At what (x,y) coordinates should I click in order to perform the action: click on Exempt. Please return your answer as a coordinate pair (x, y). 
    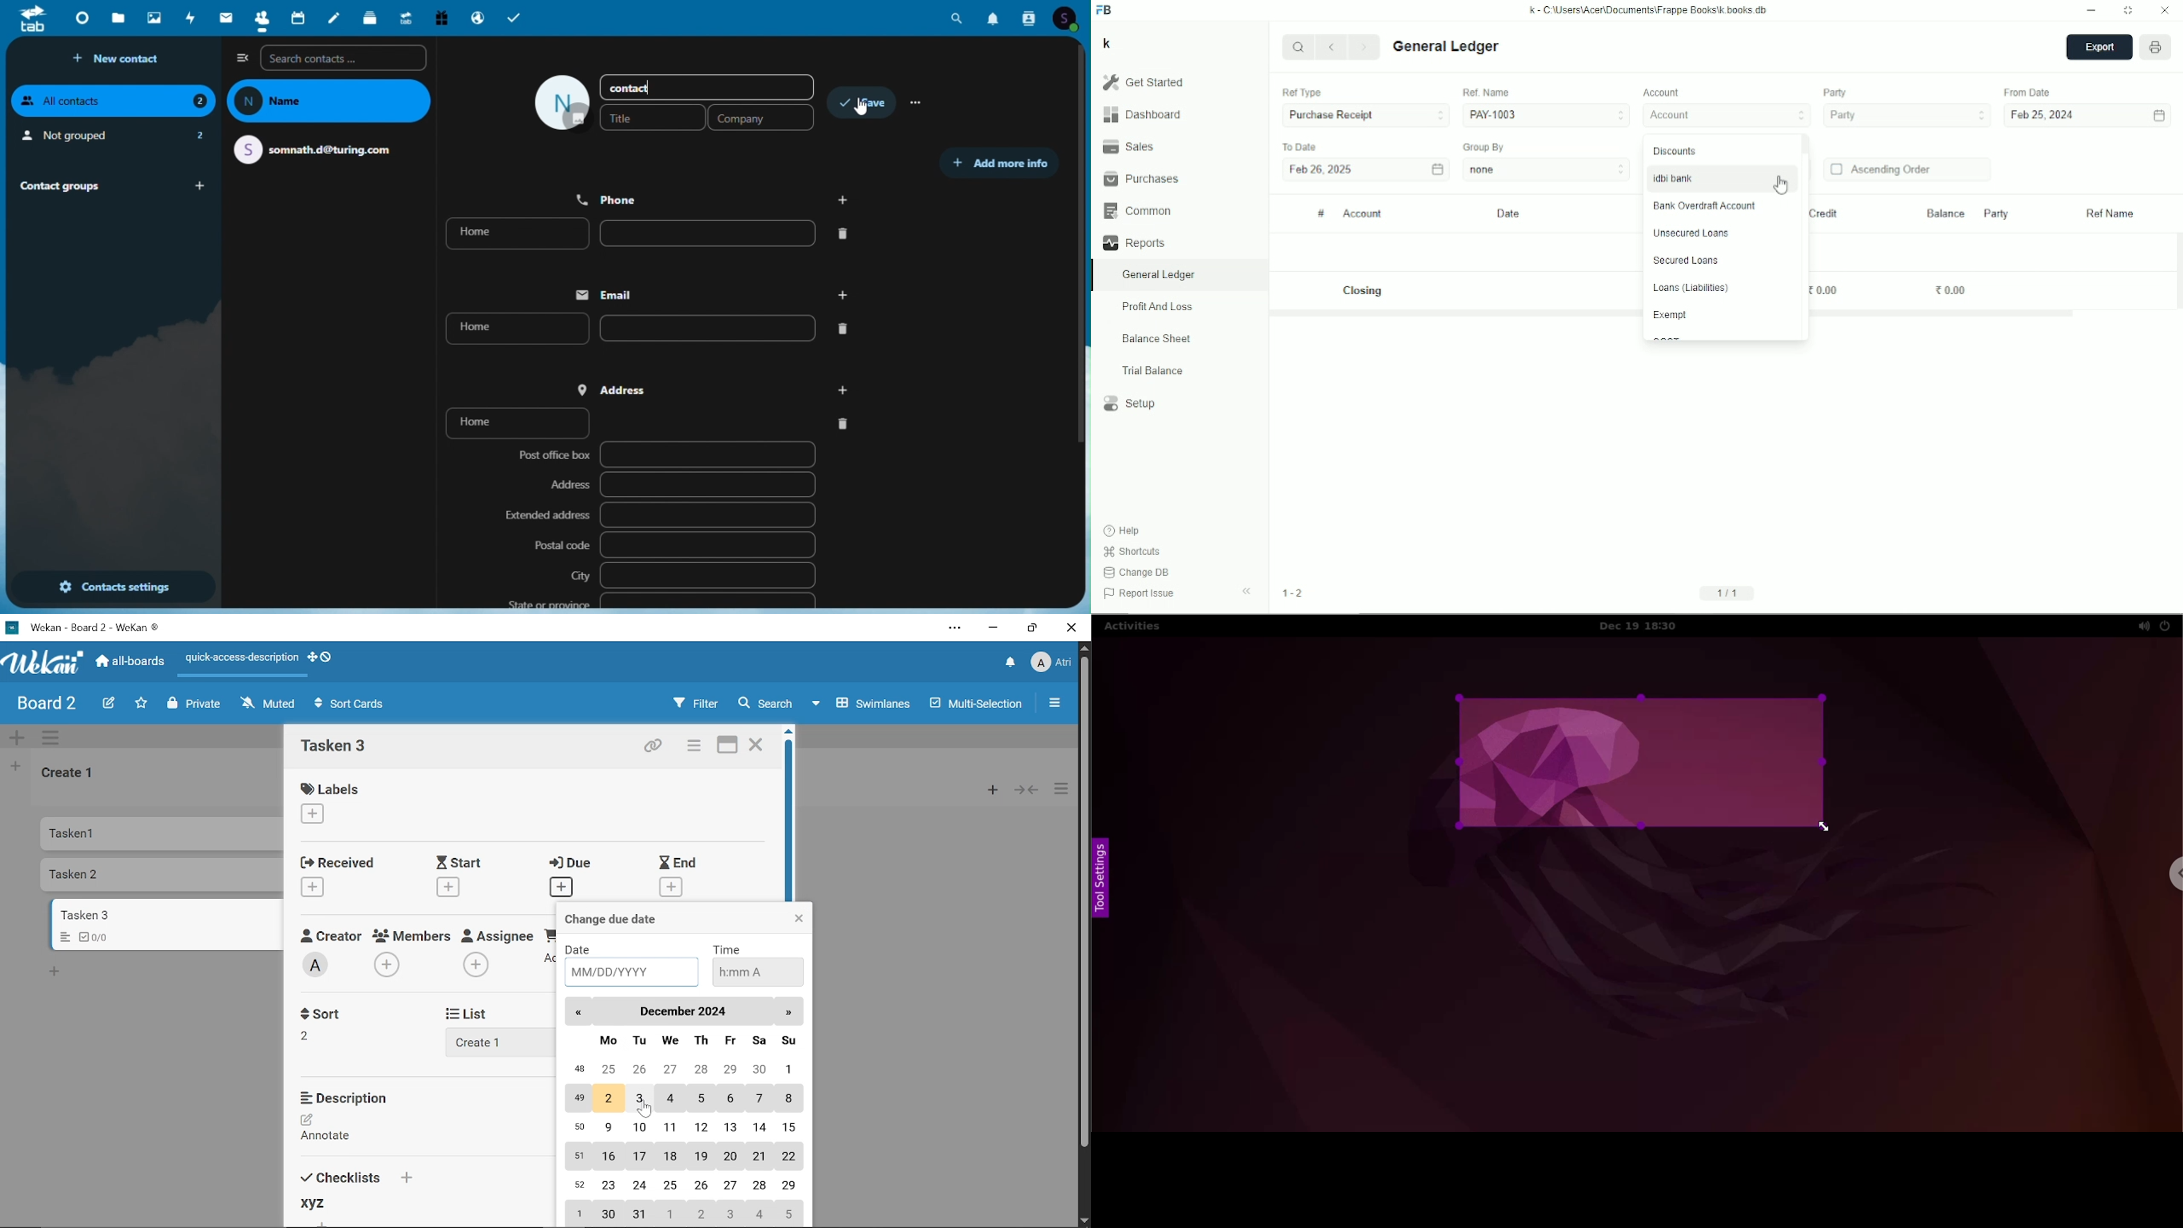
    Looking at the image, I should click on (1669, 315).